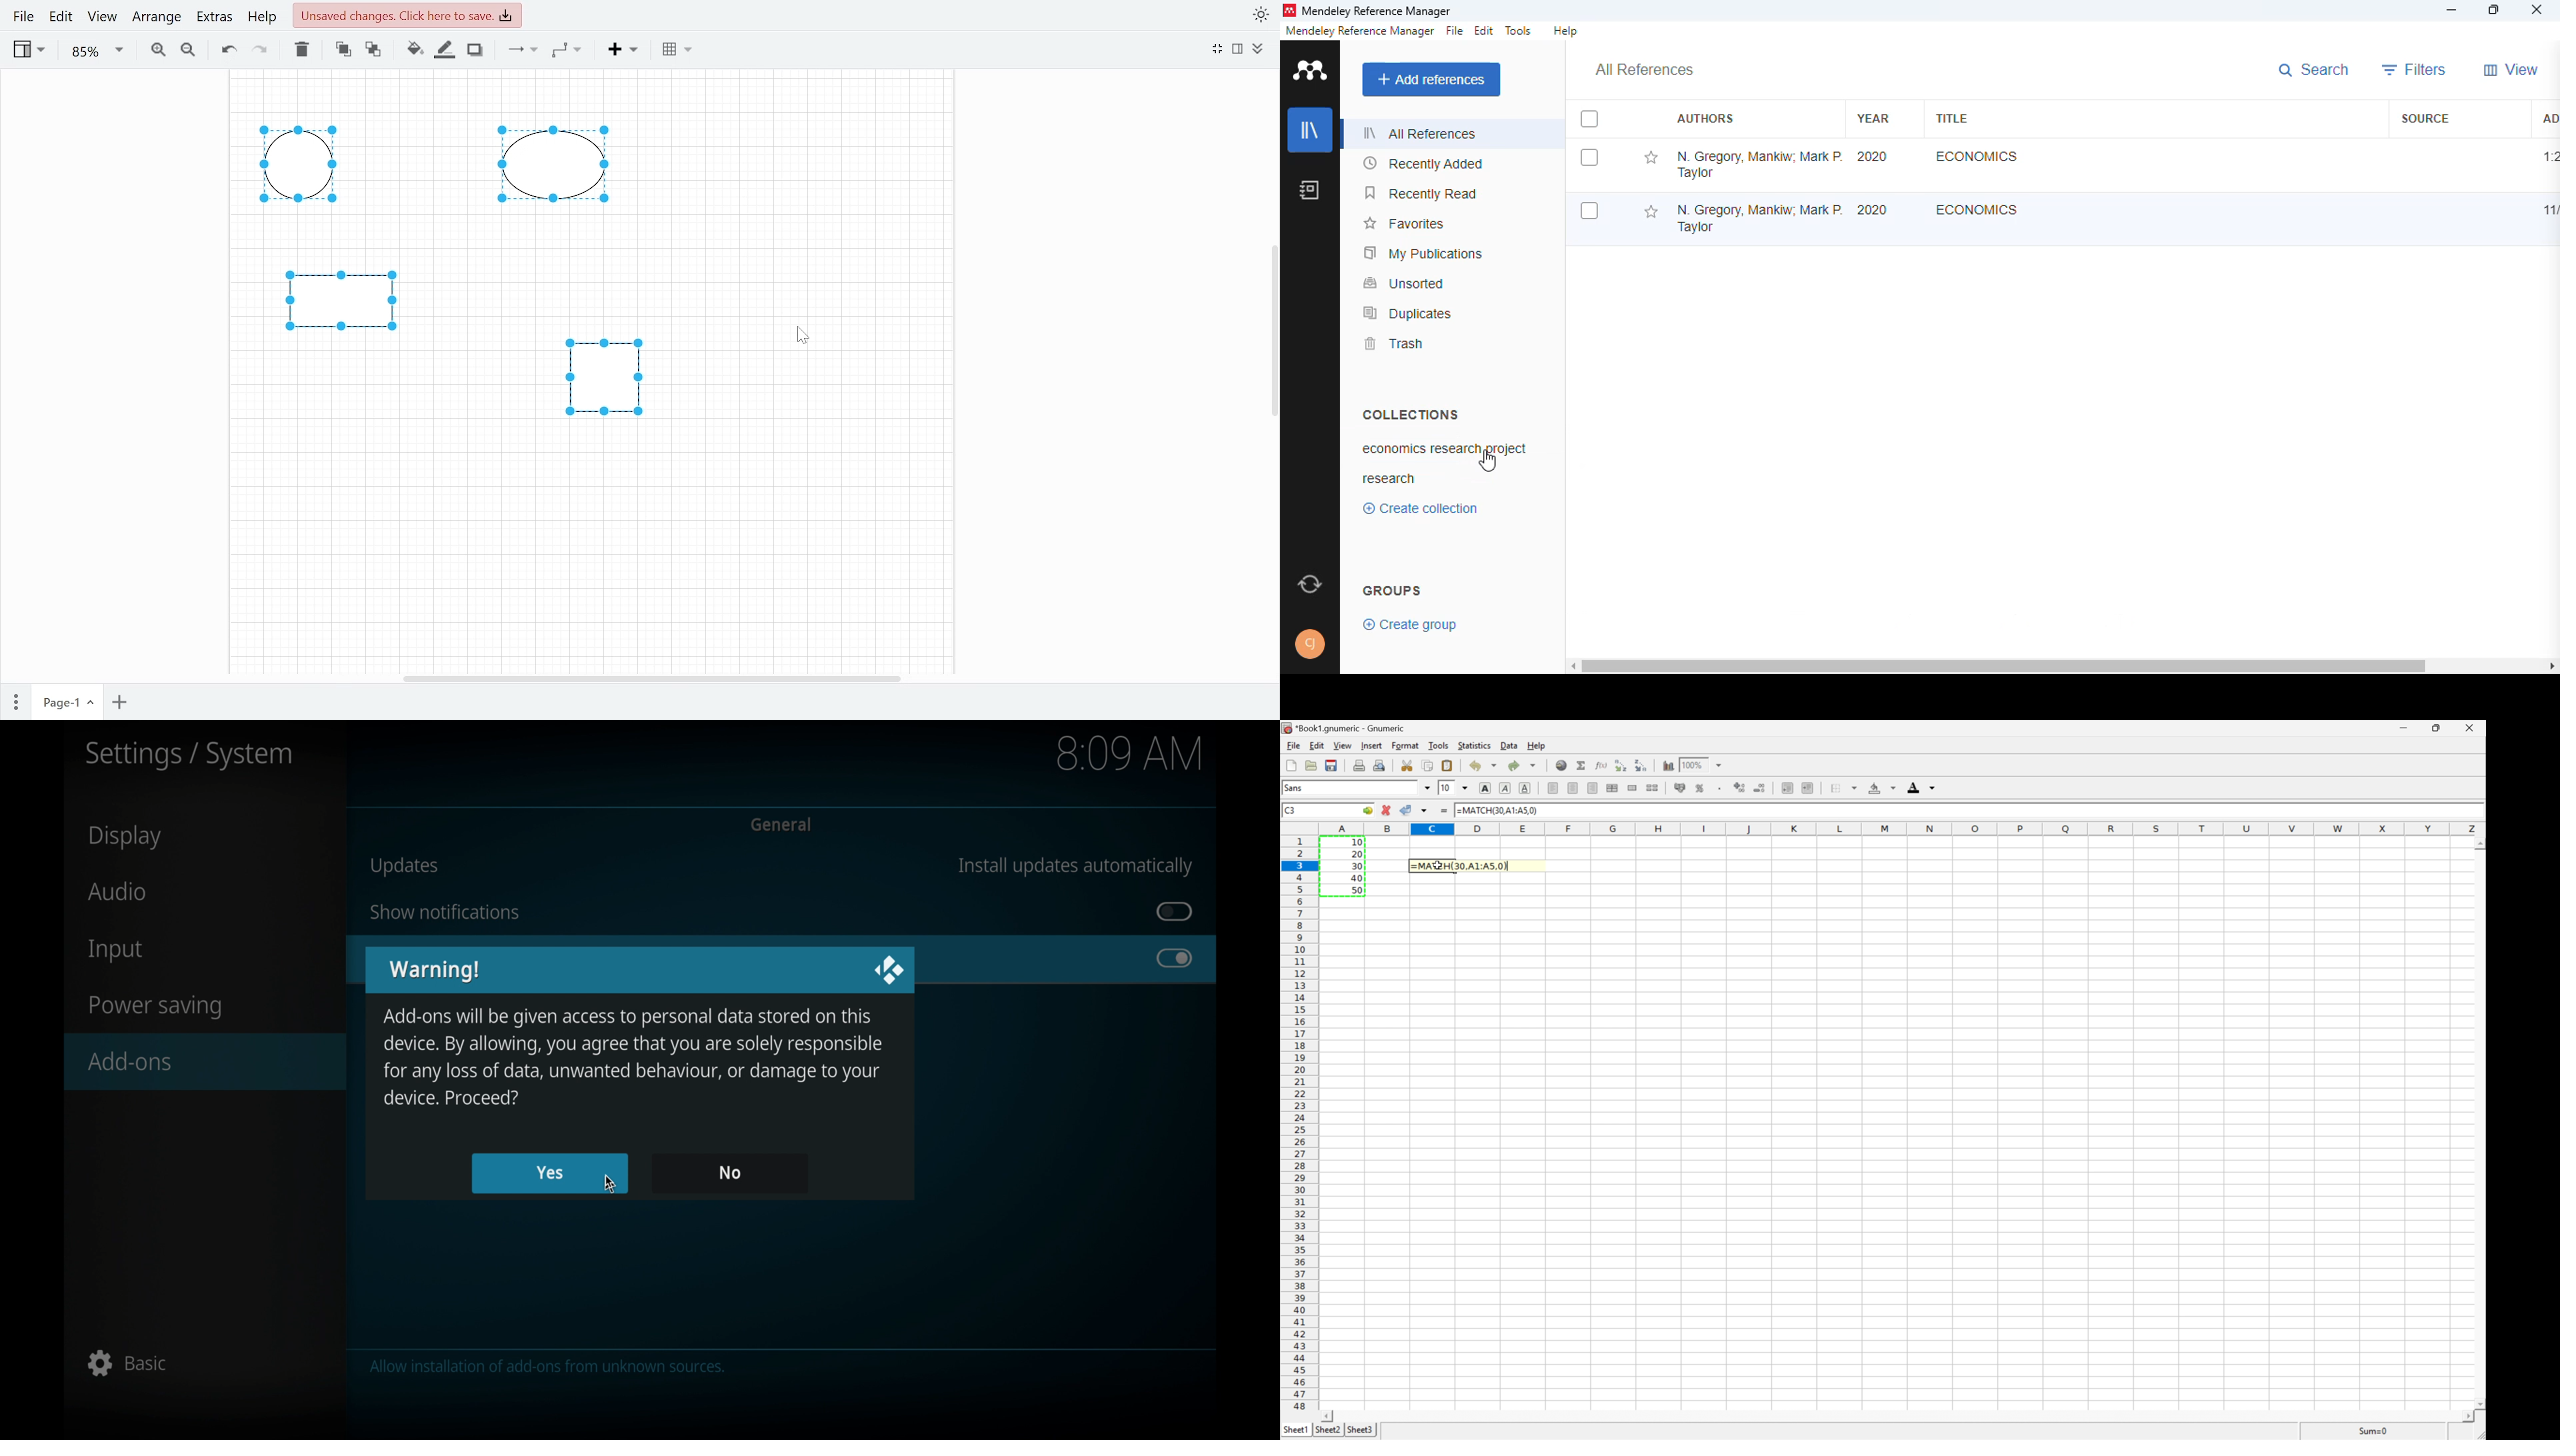  I want to click on Add page, so click(119, 700).